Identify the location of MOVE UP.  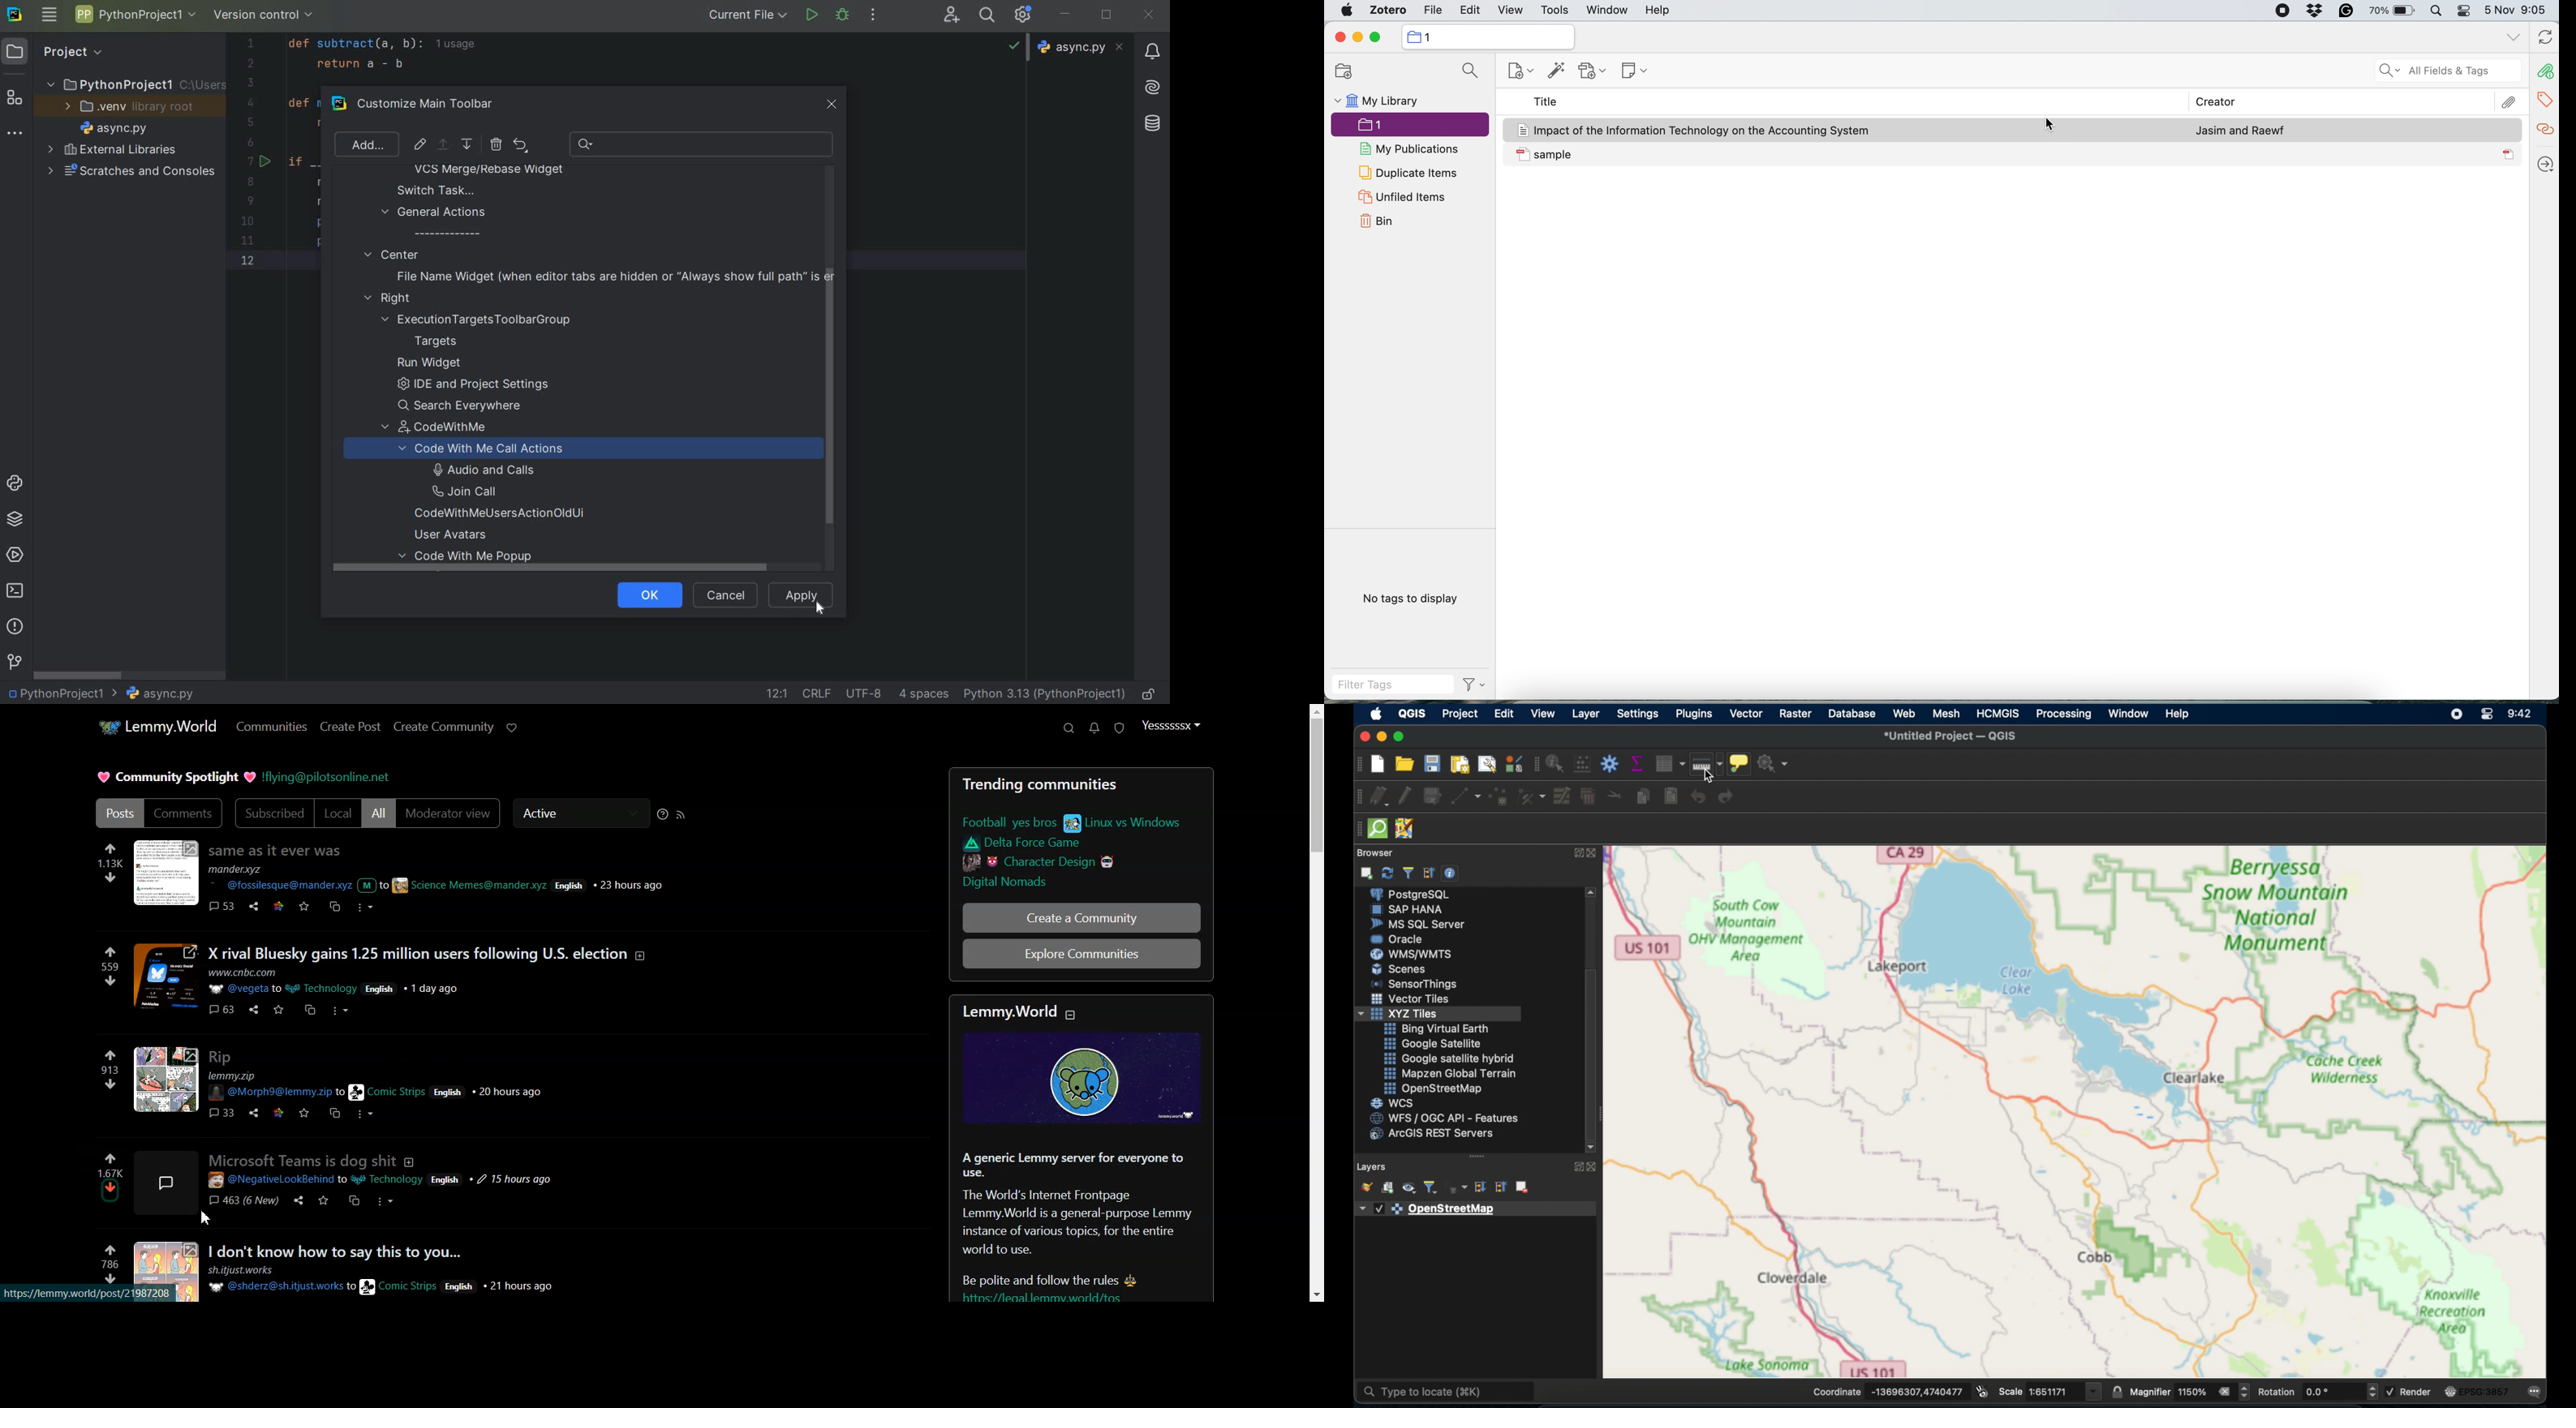
(442, 145).